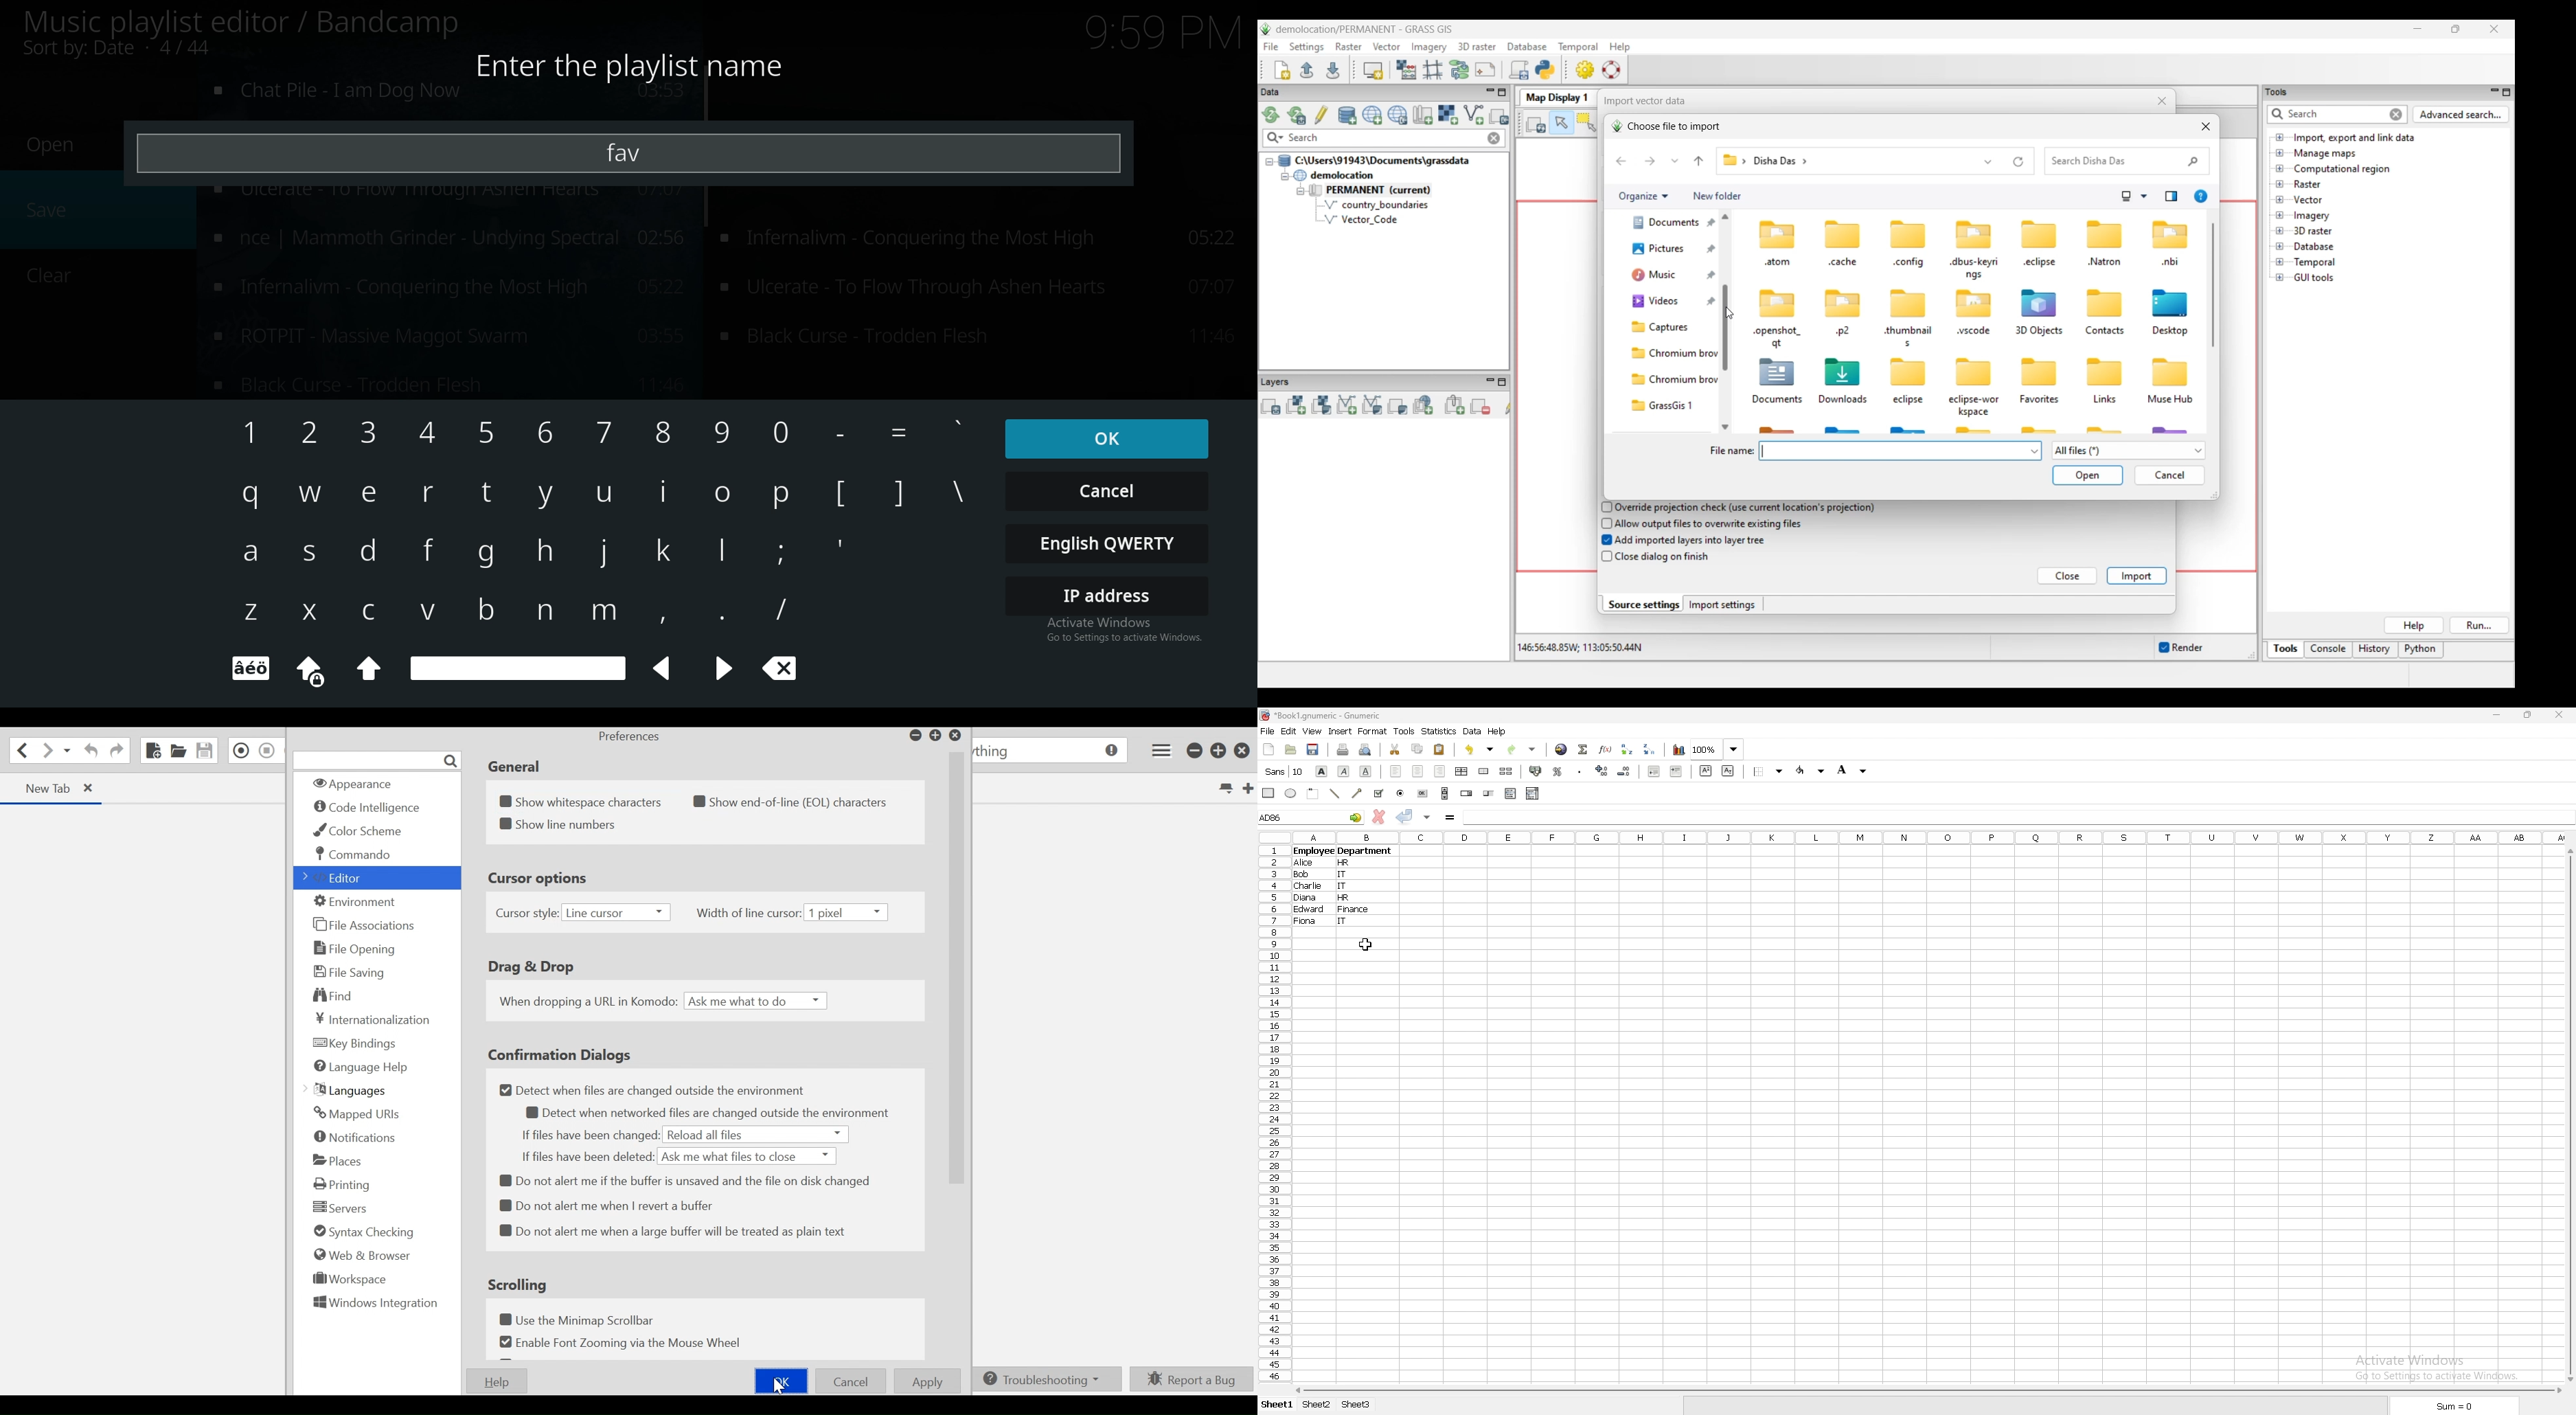 This screenshot has height=1428, width=2576. I want to click on keyboard input, so click(603, 495).